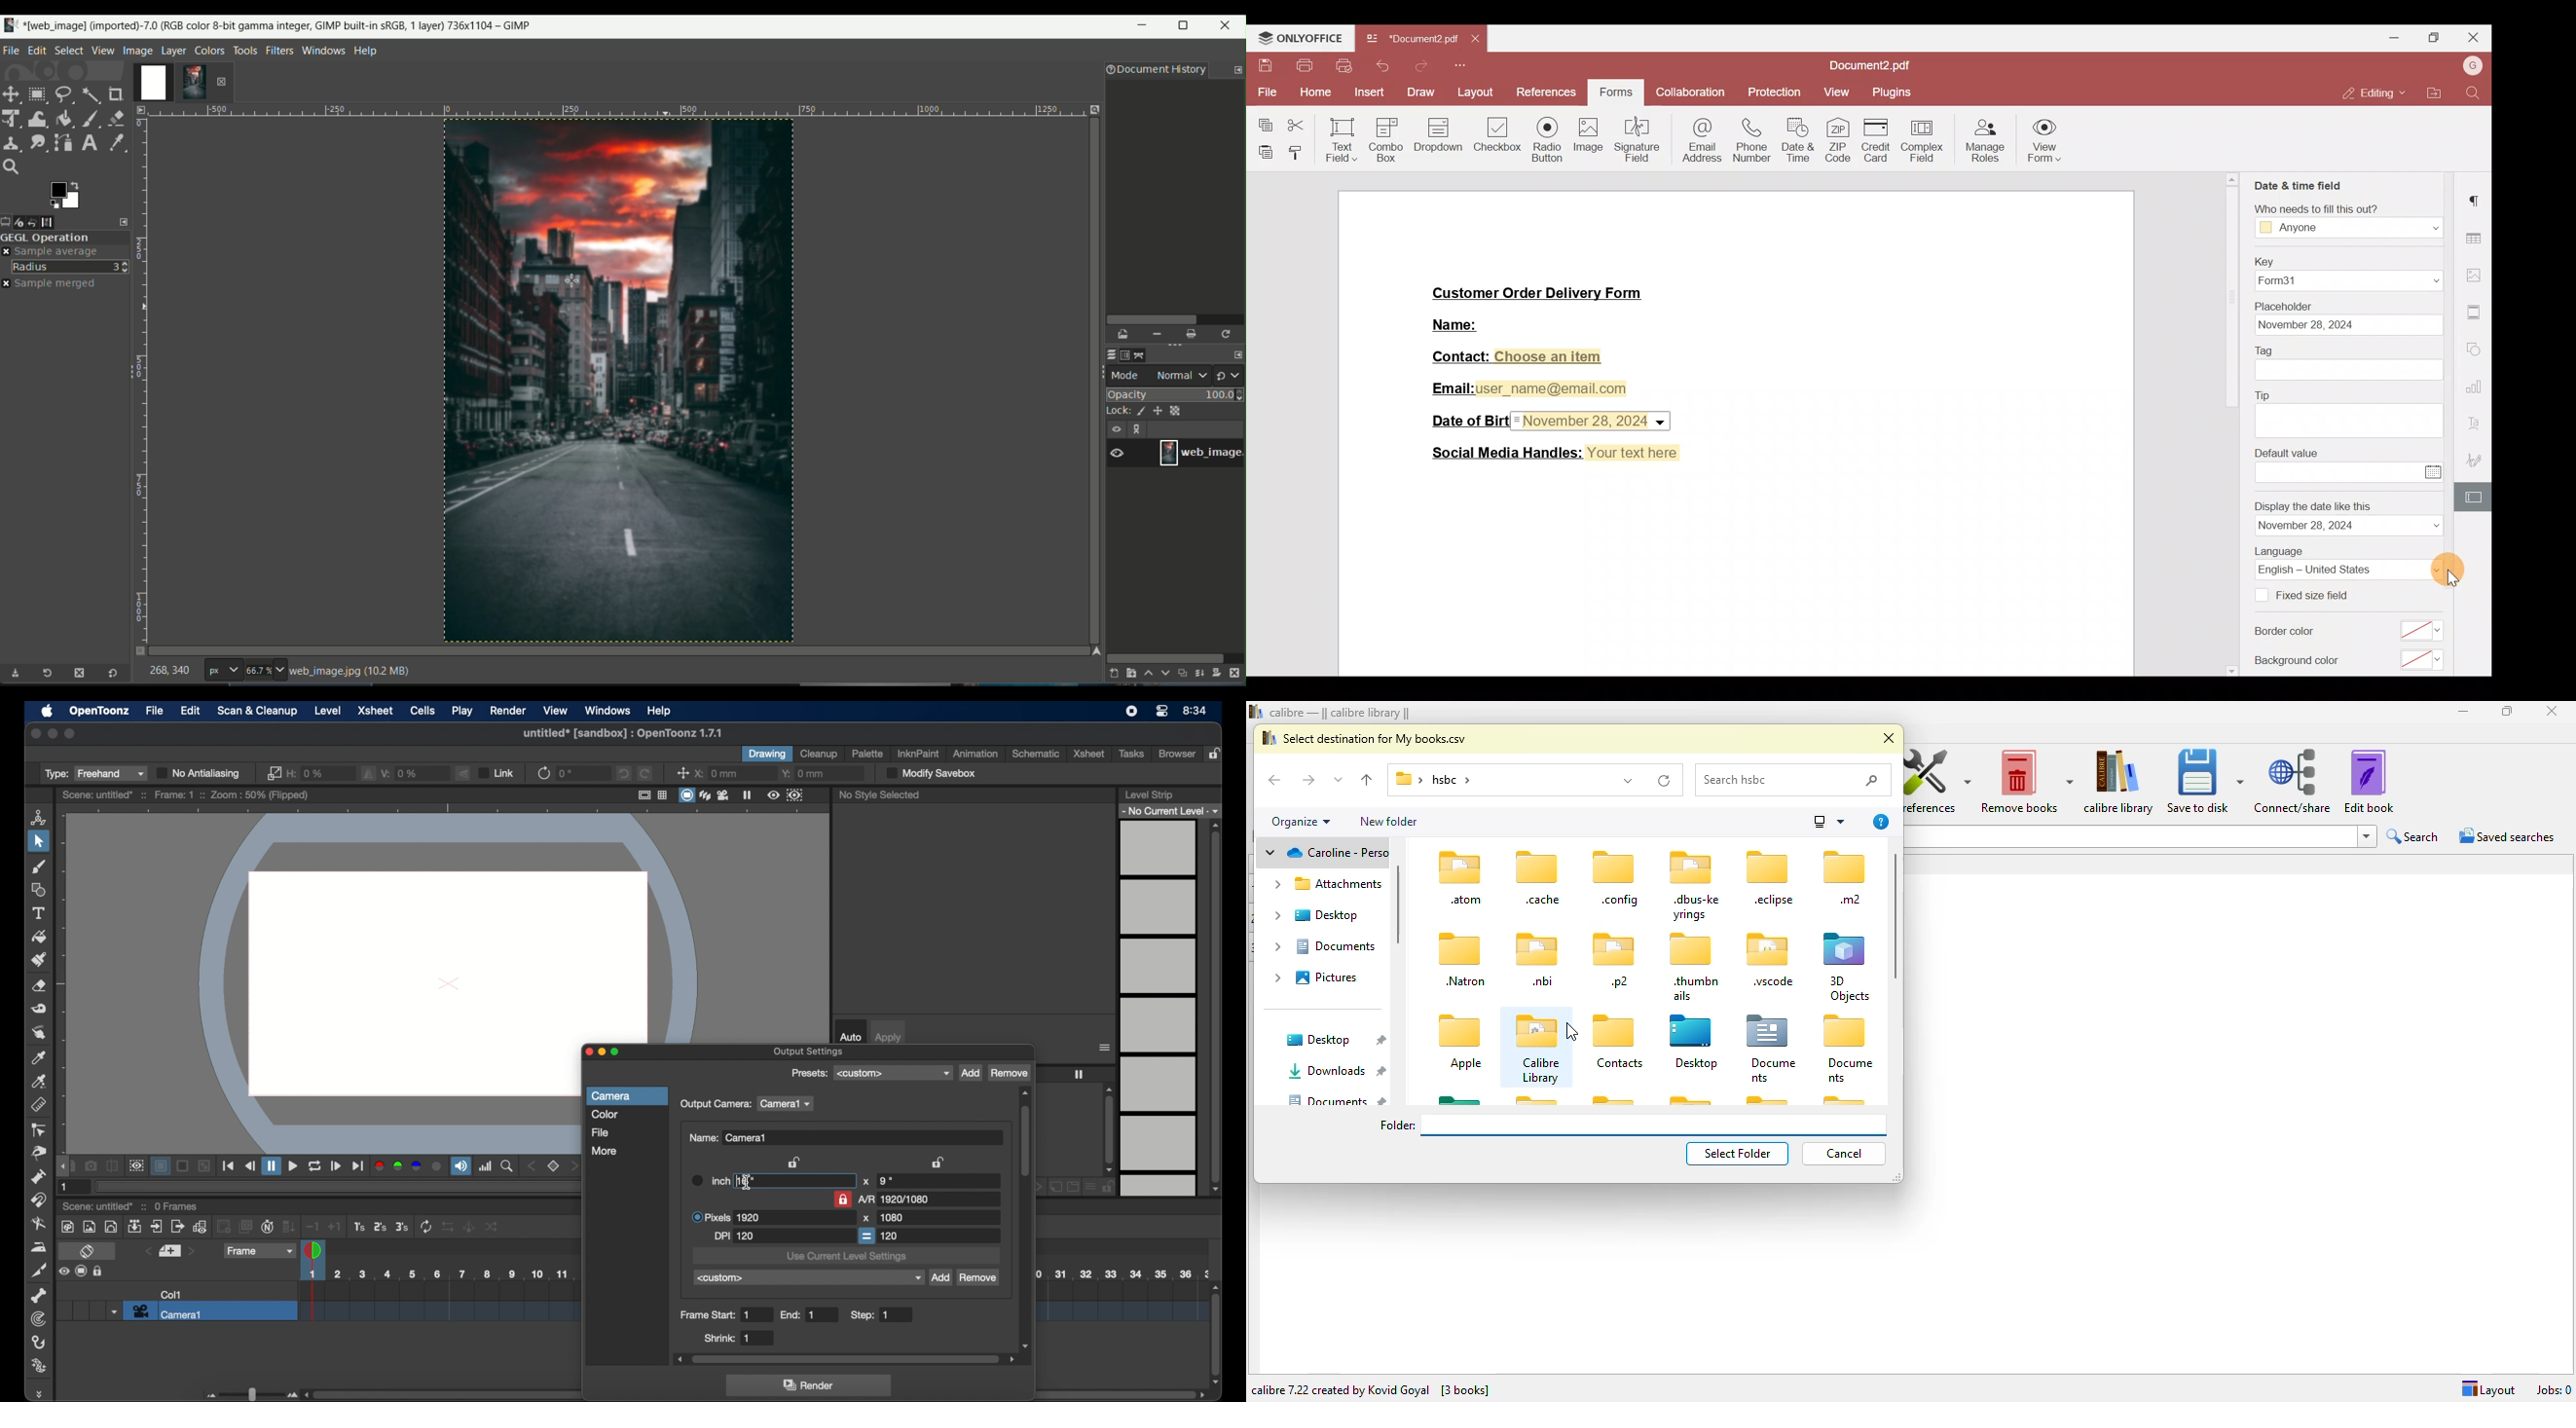  Describe the element at coordinates (1123, 452) in the screenshot. I see `layer attribute` at that location.